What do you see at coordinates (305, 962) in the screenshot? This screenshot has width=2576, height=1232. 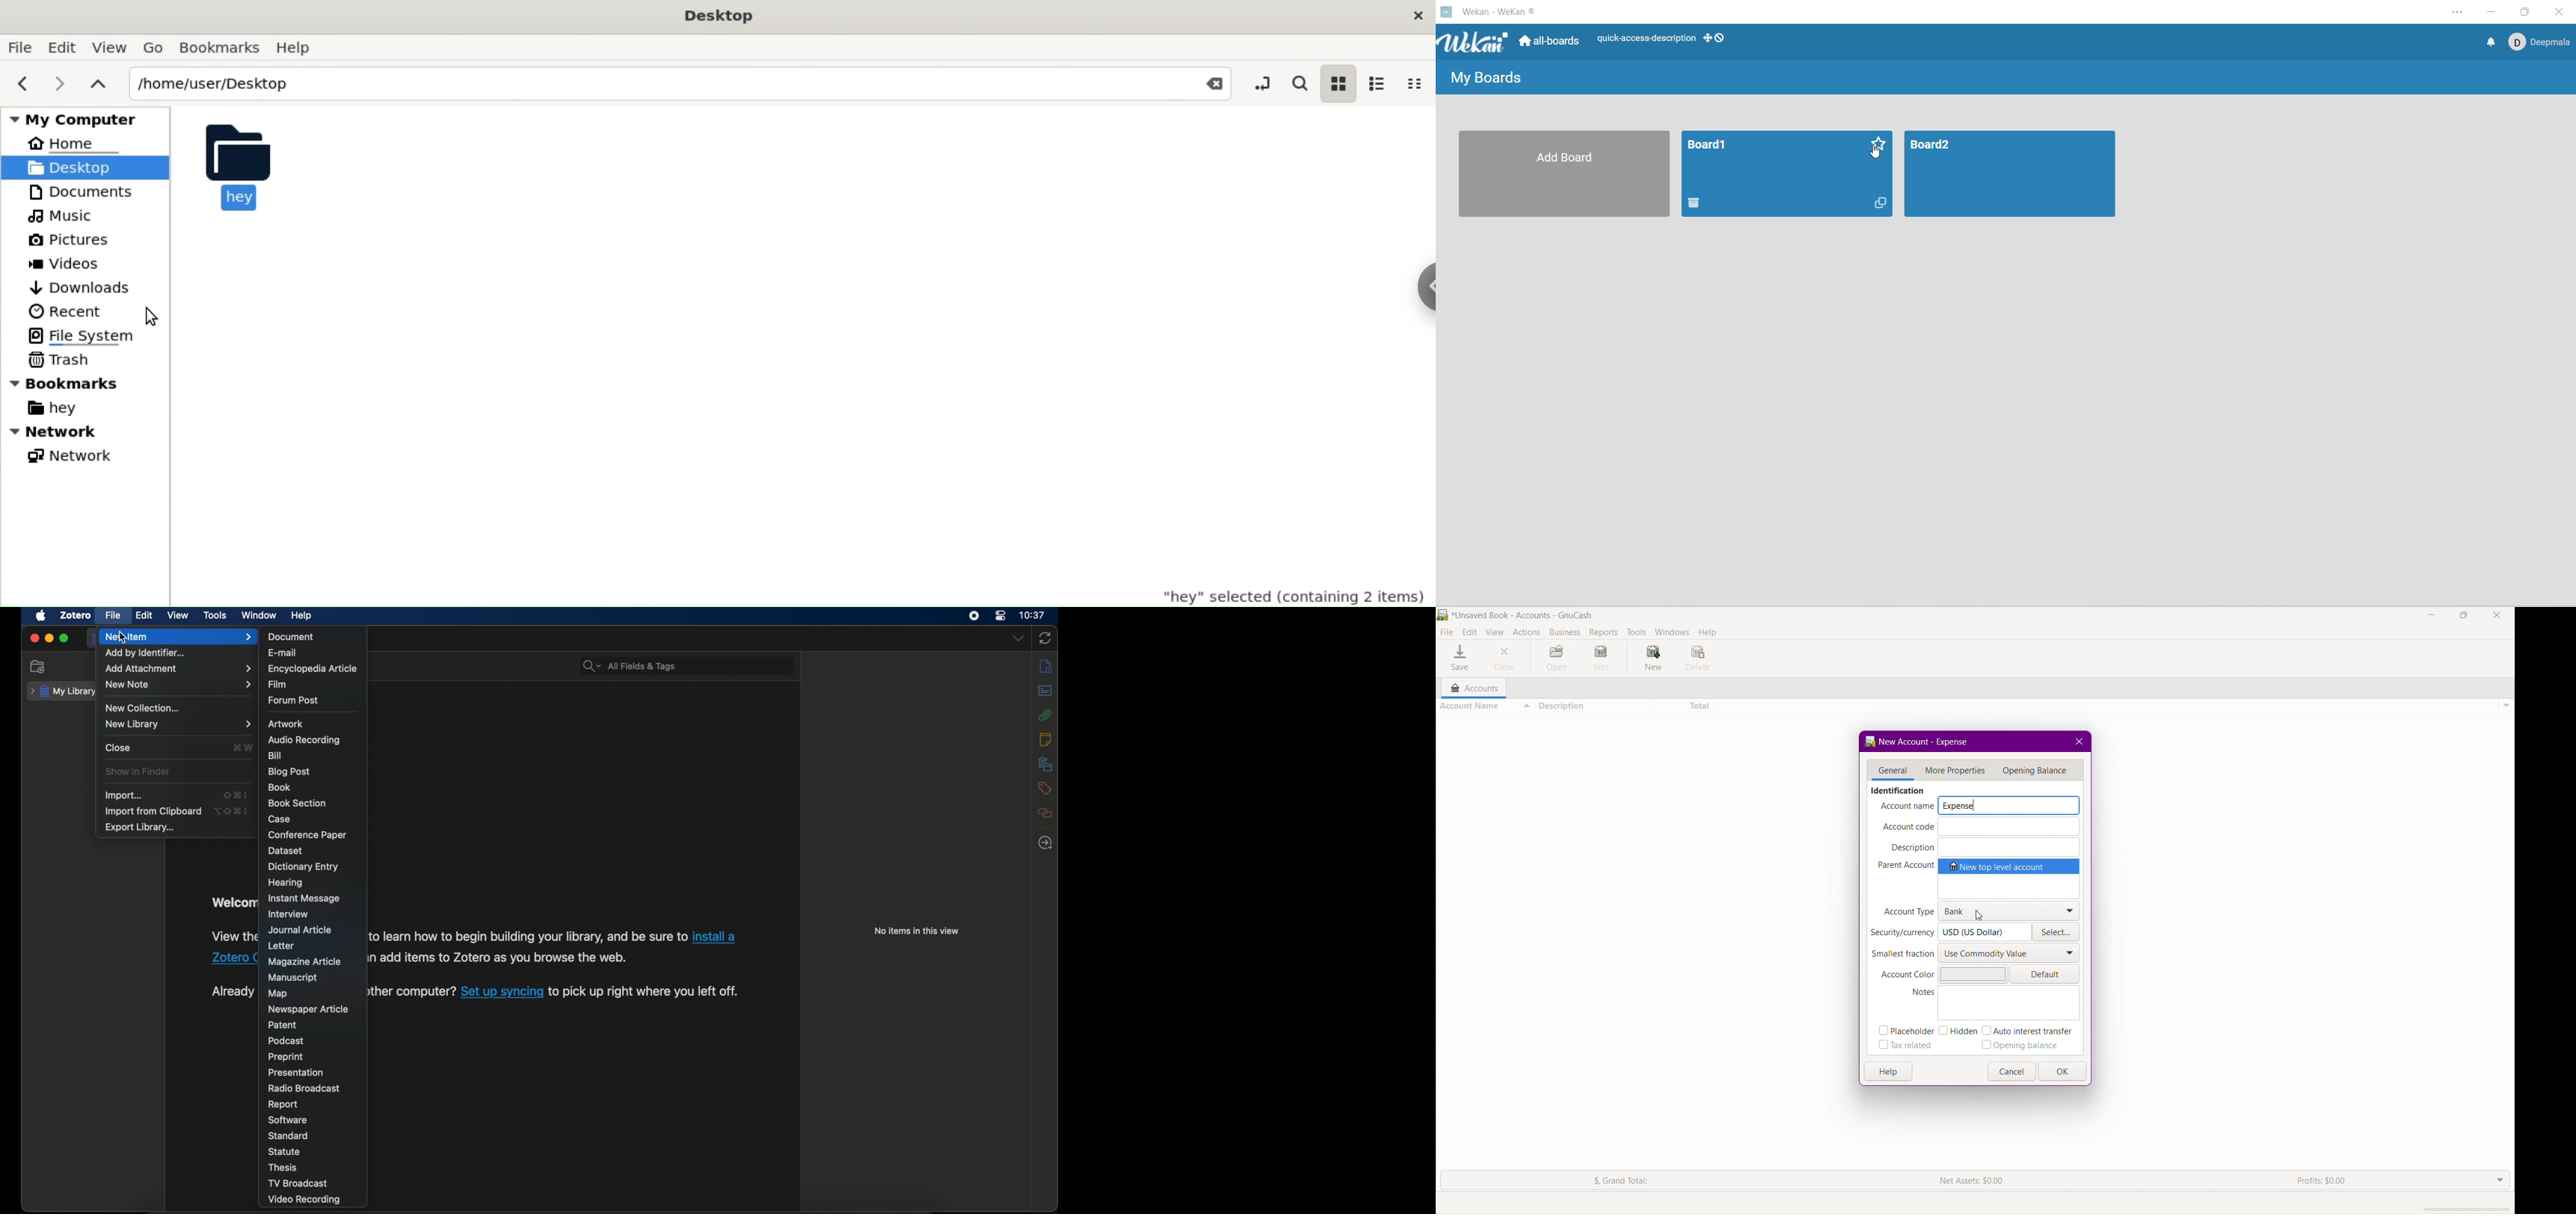 I see `magazine article` at bounding box center [305, 962].